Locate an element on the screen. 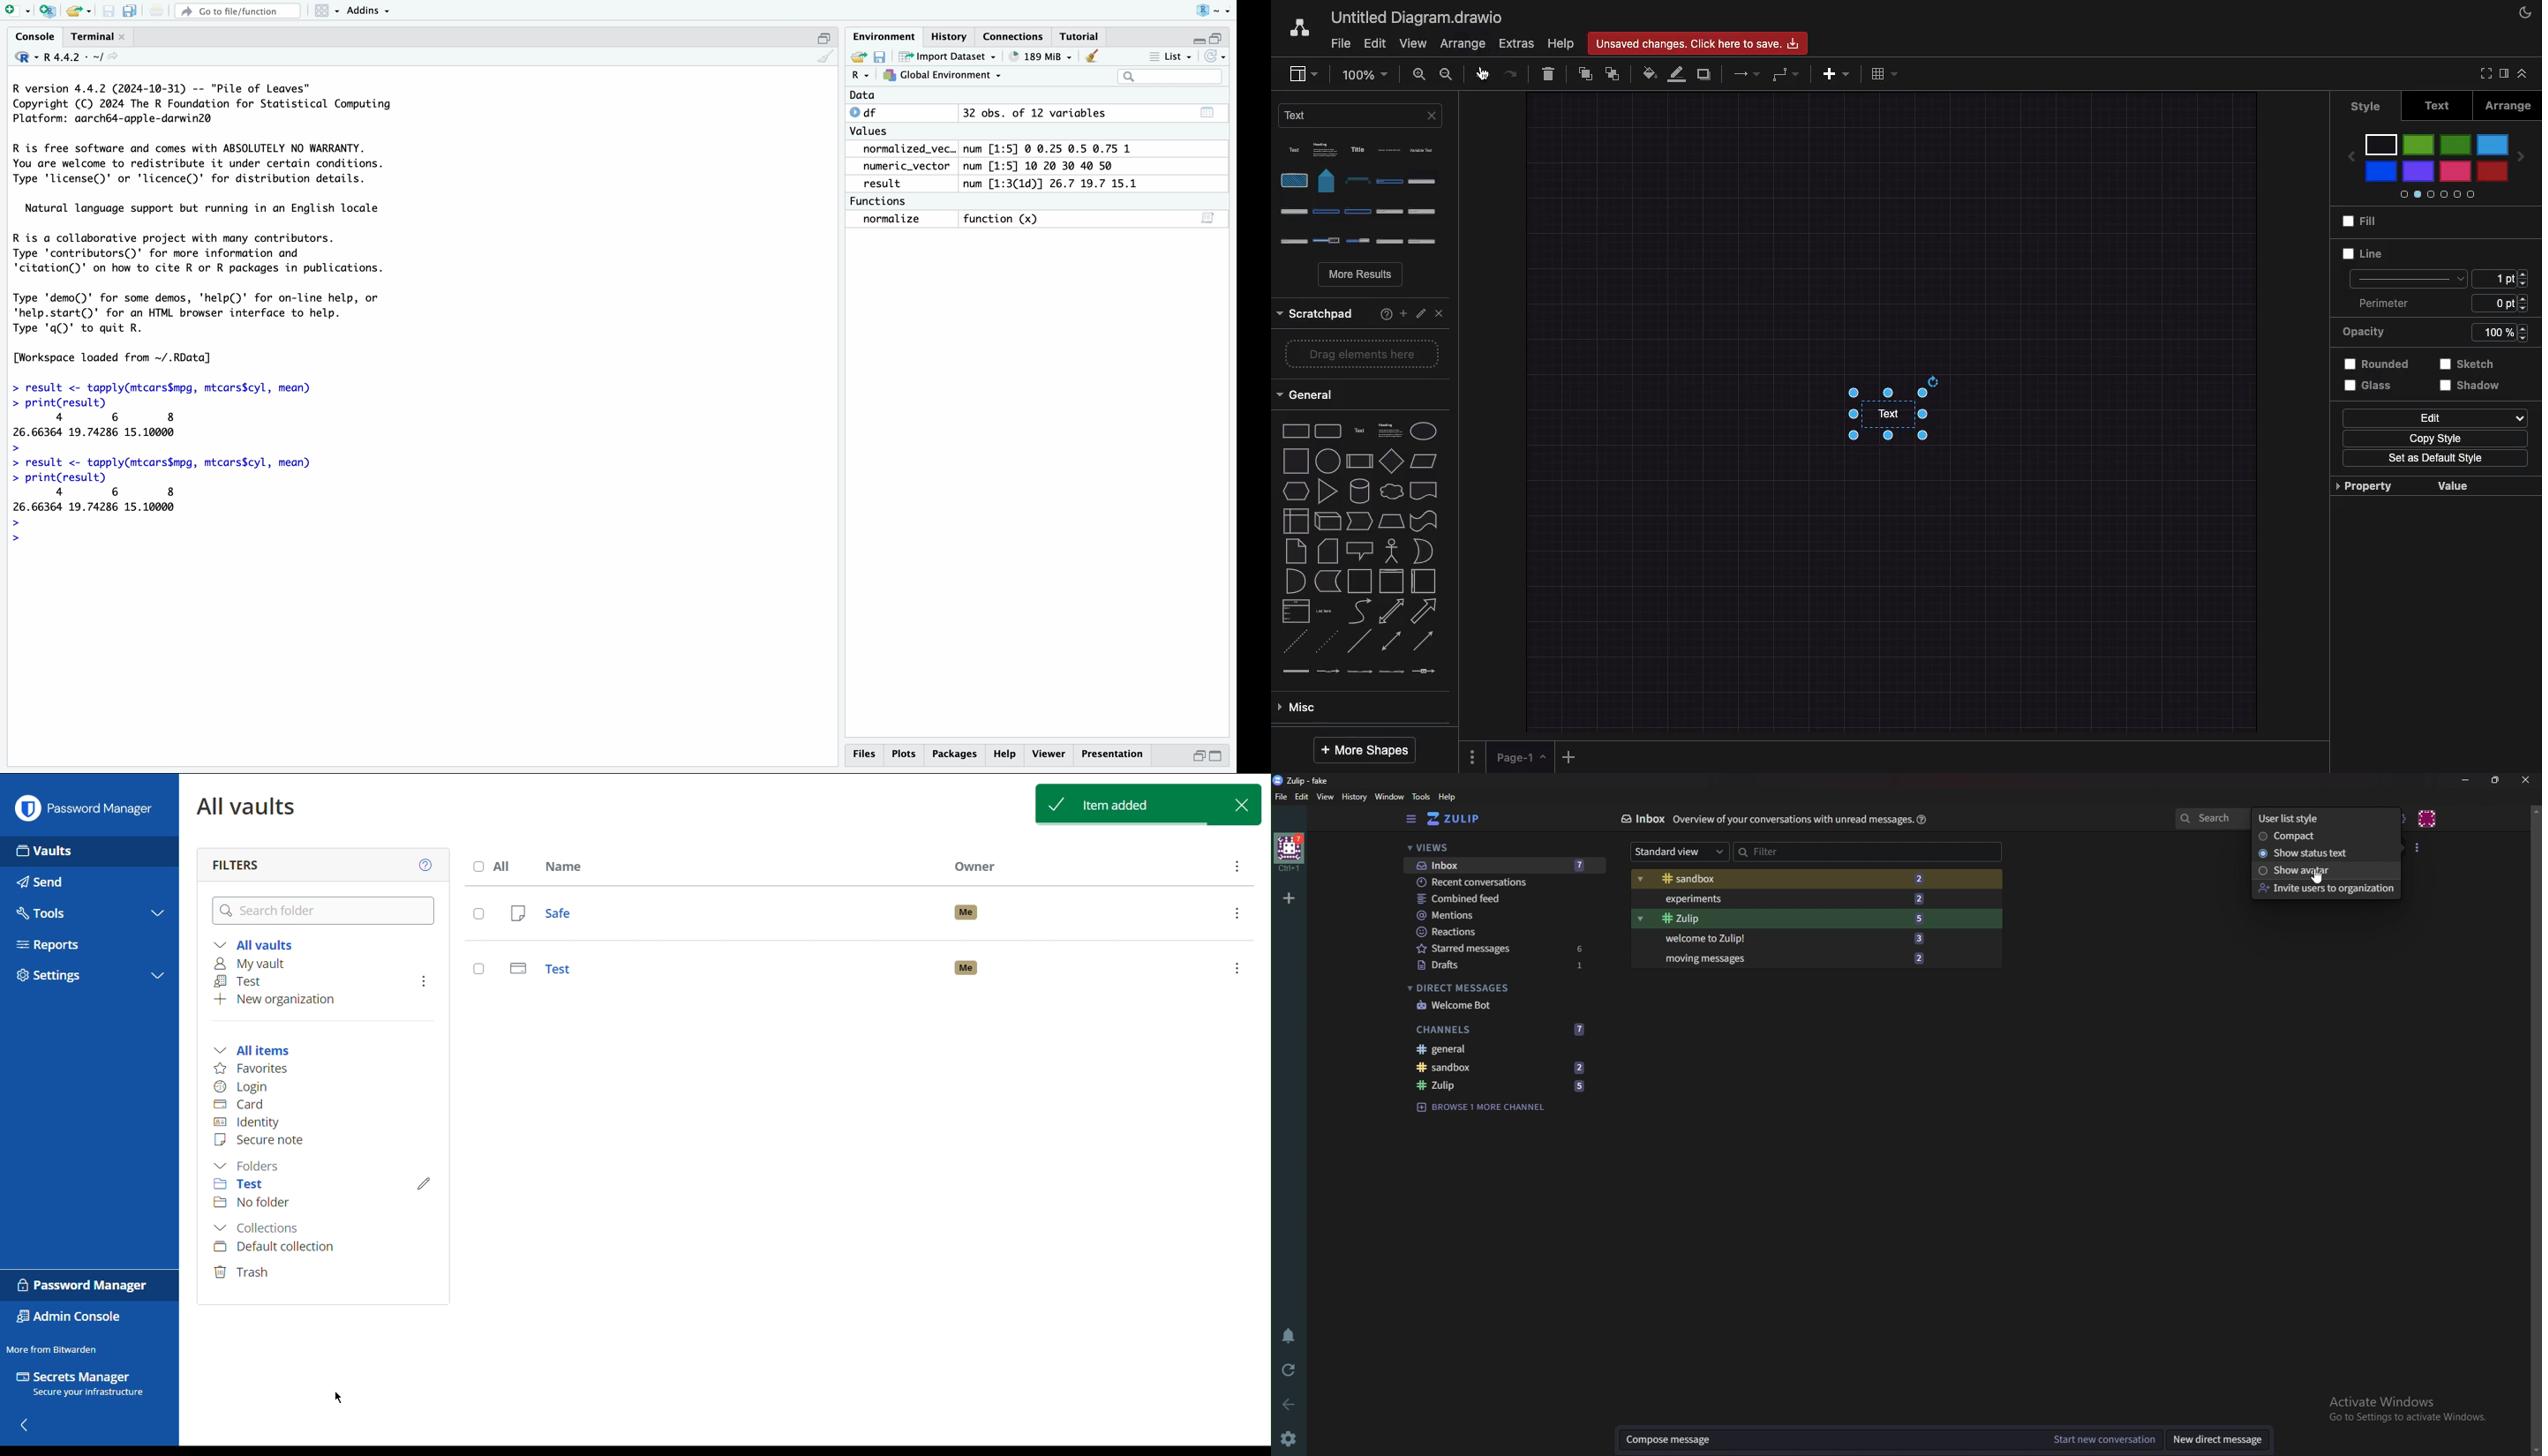  Search Folder is located at coordinates (325, 910).